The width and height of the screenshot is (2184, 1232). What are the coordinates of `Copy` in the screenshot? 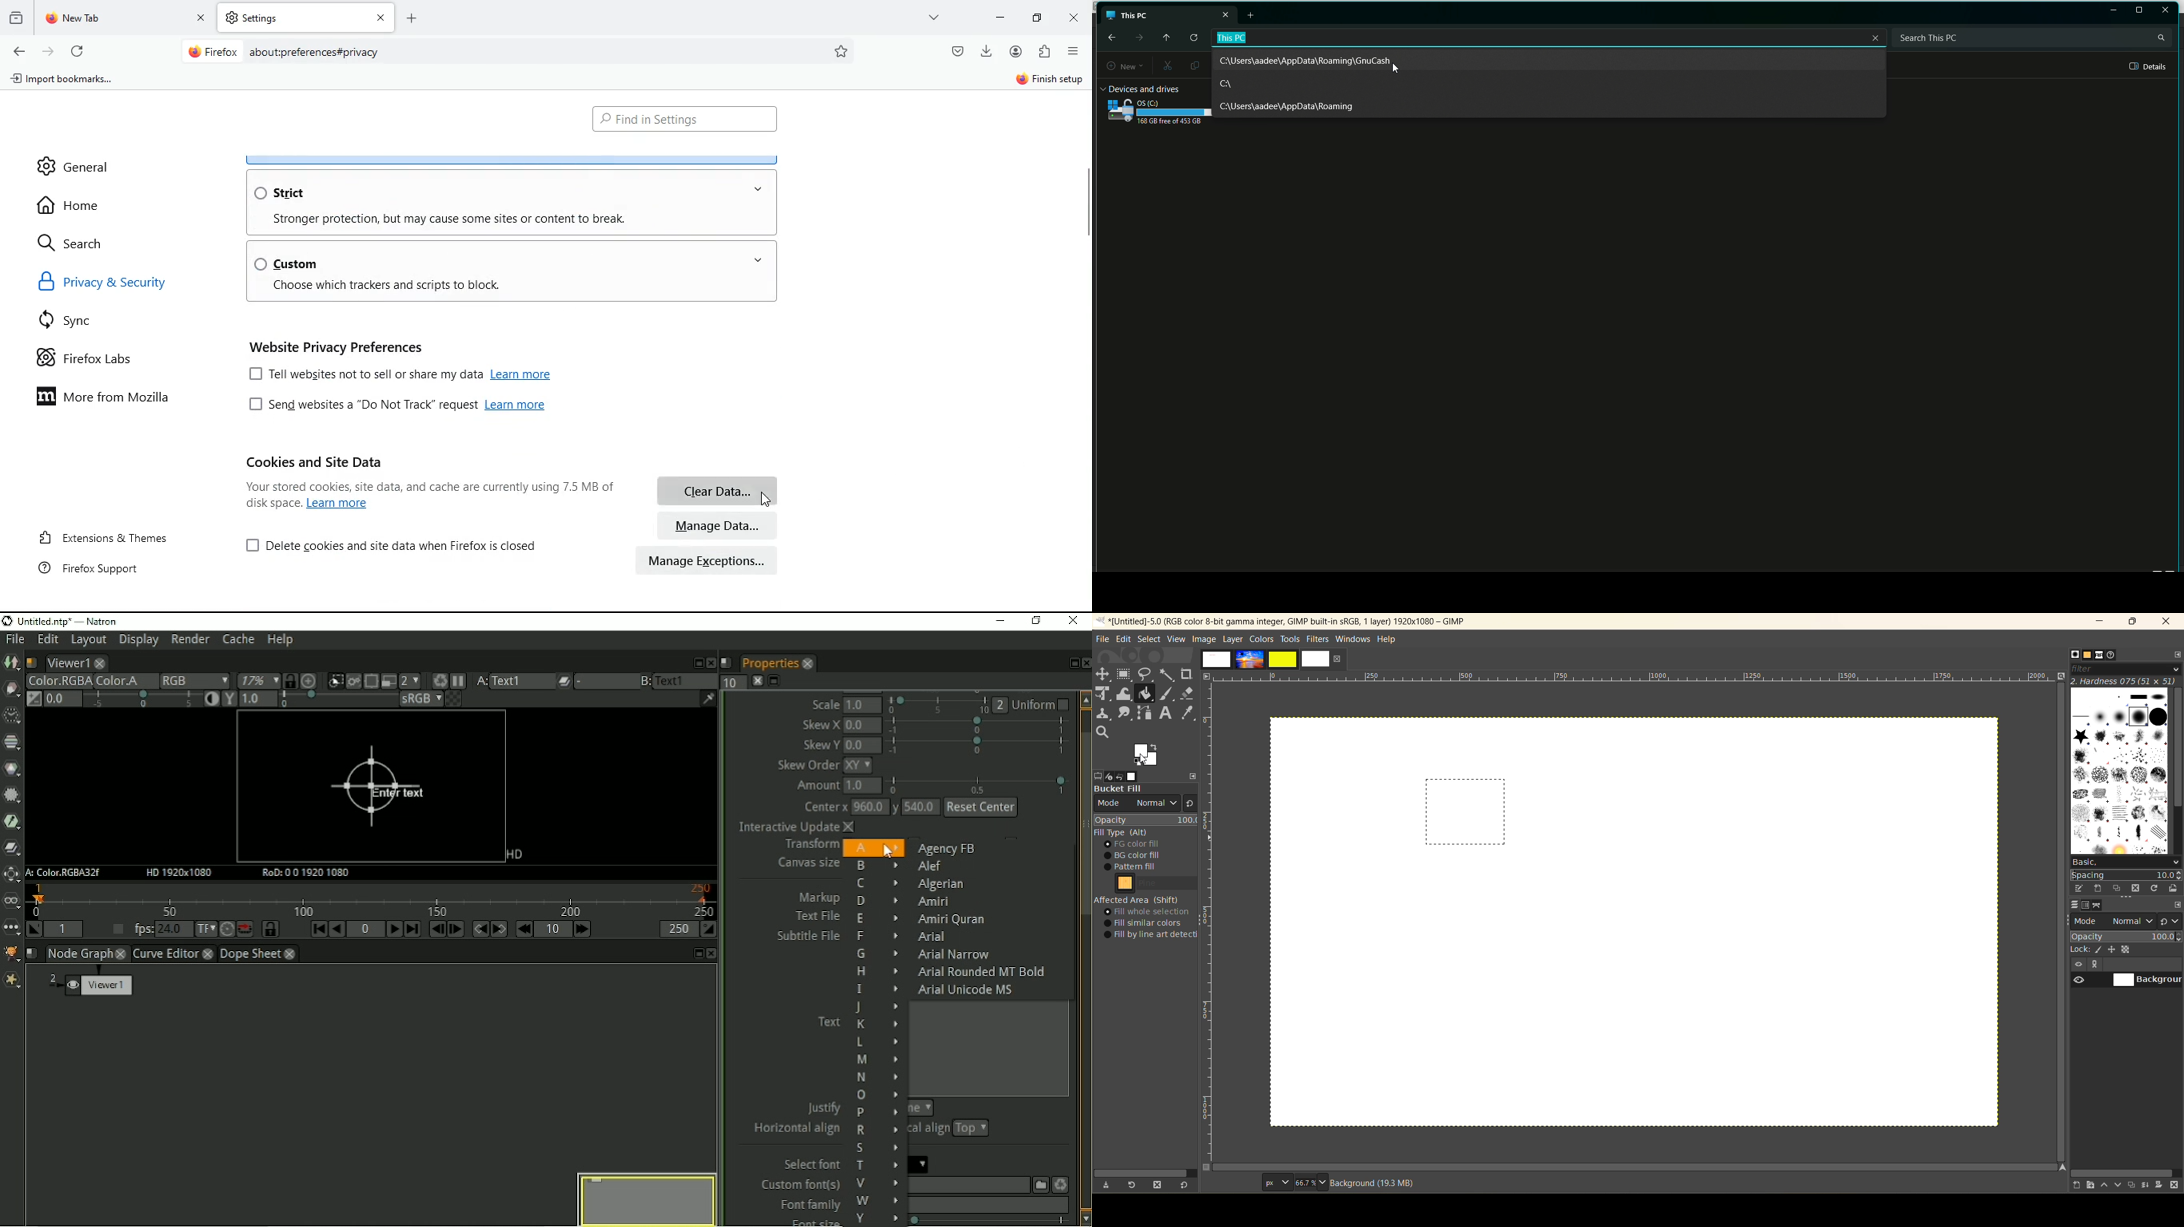 It's located at (1193, 65).